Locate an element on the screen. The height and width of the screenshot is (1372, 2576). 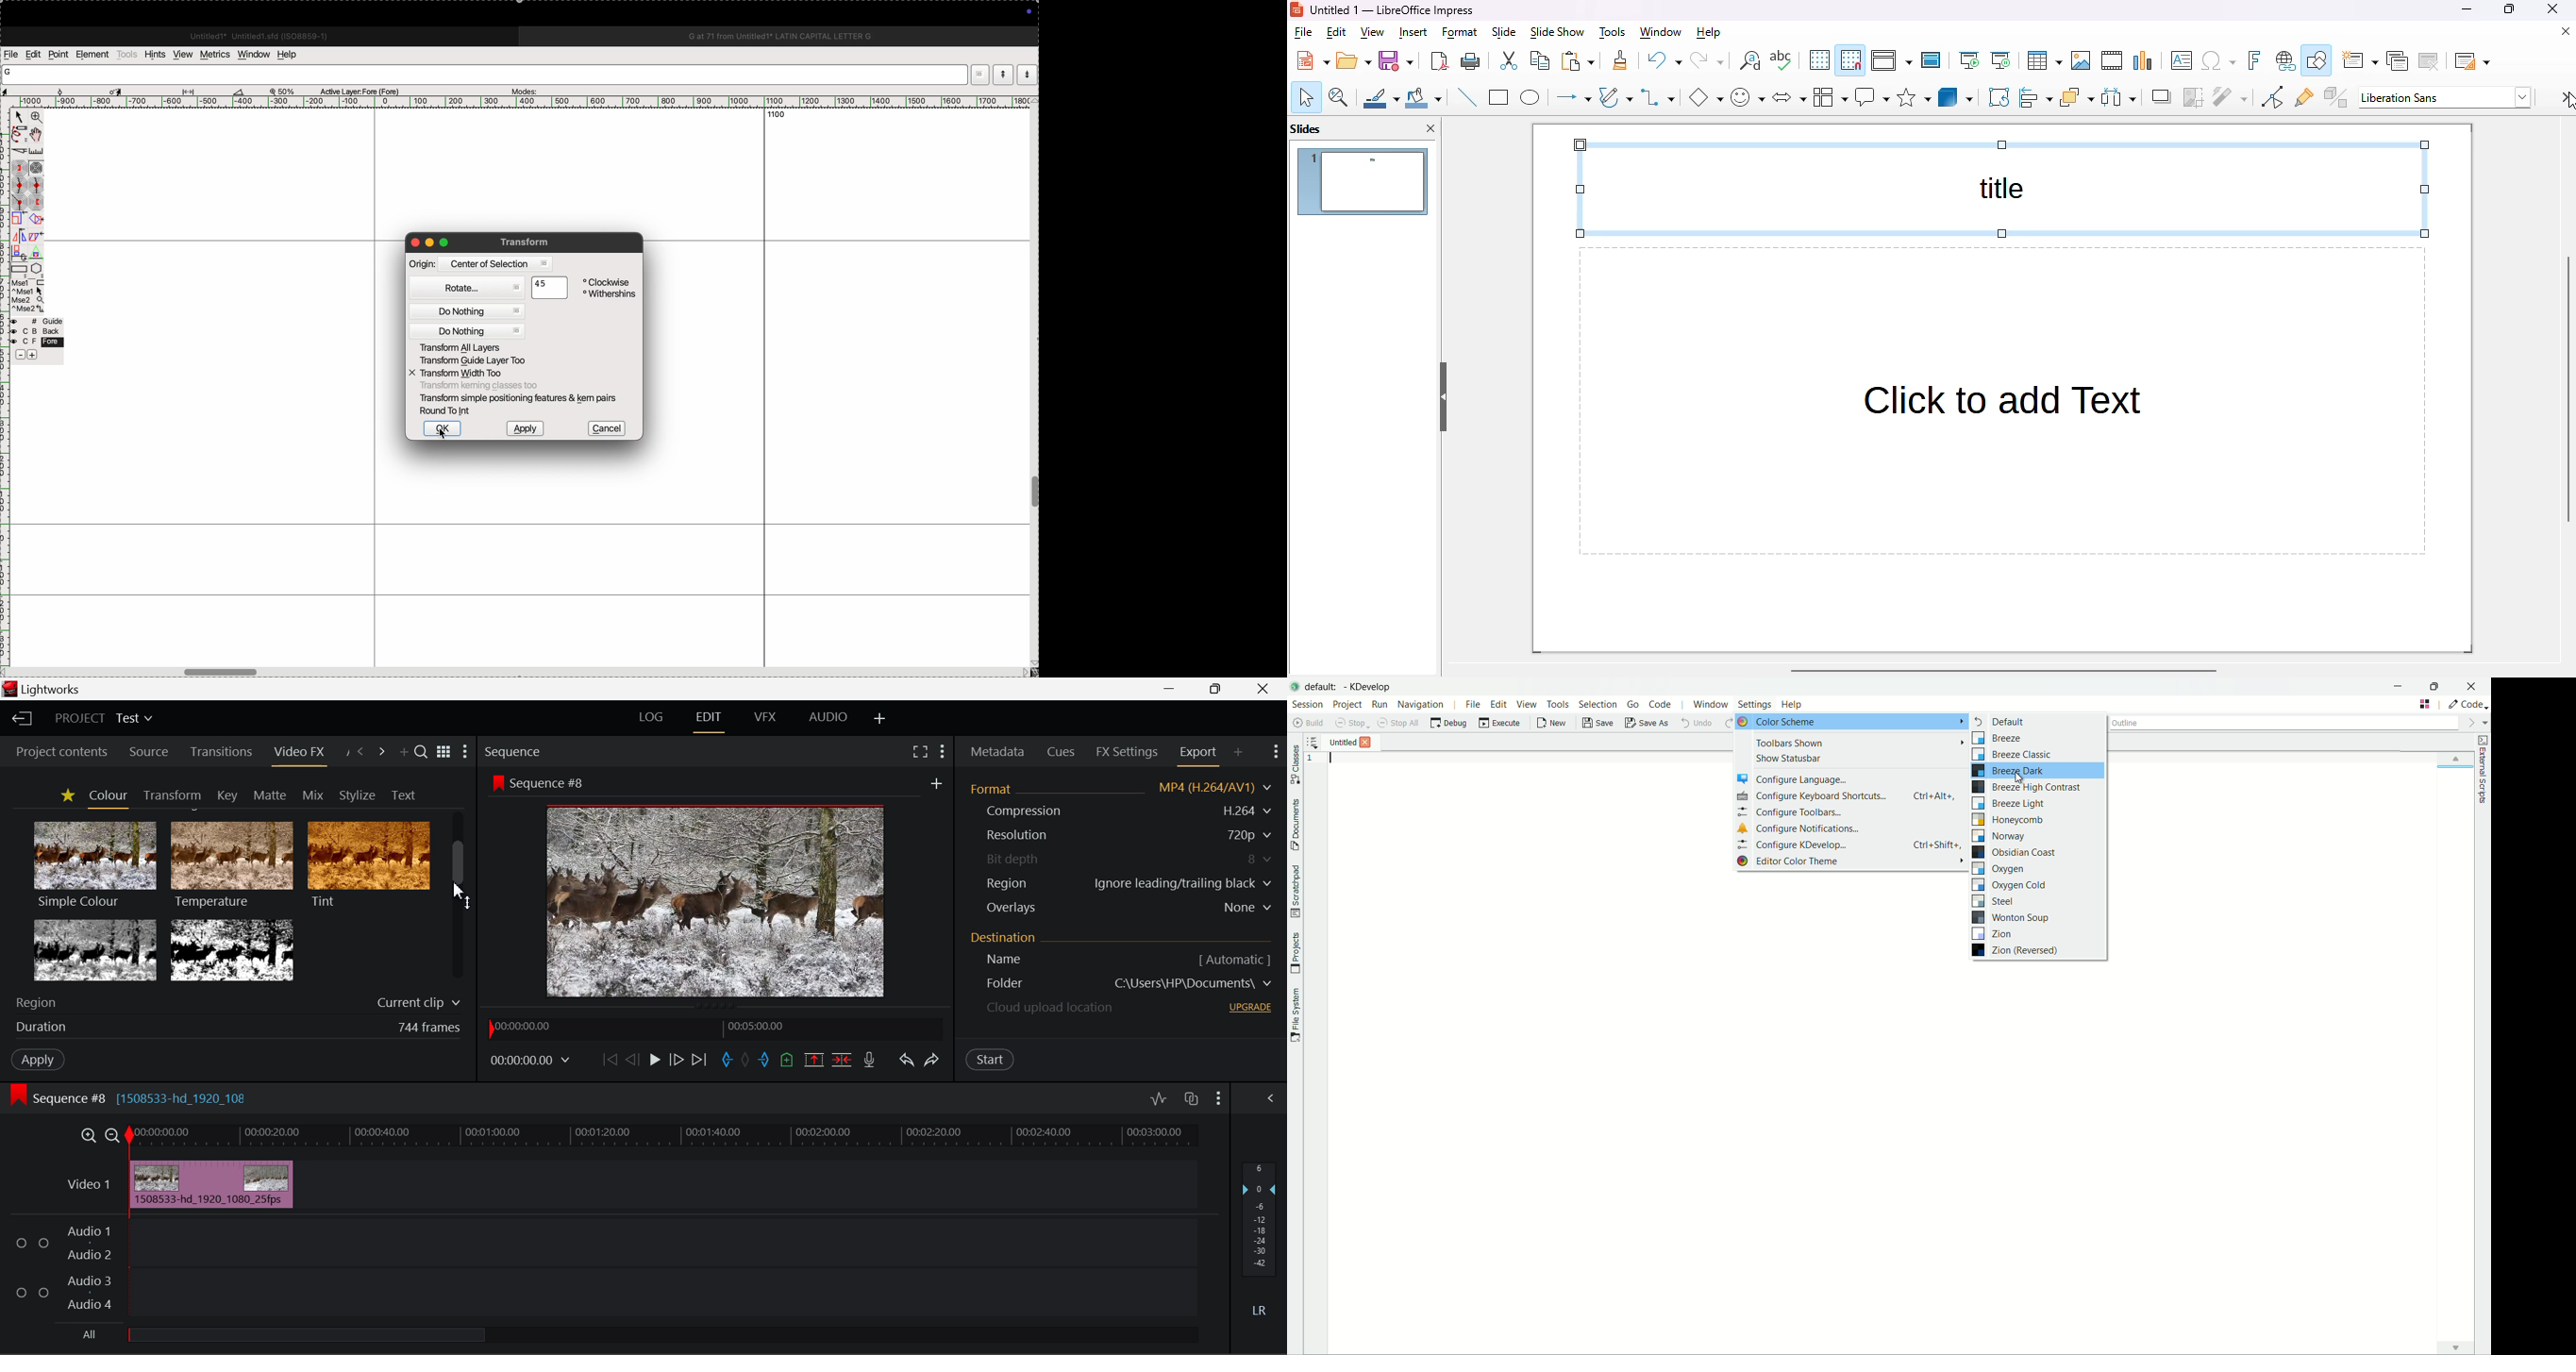
callout shapes is located at coordinates (1872, 97).